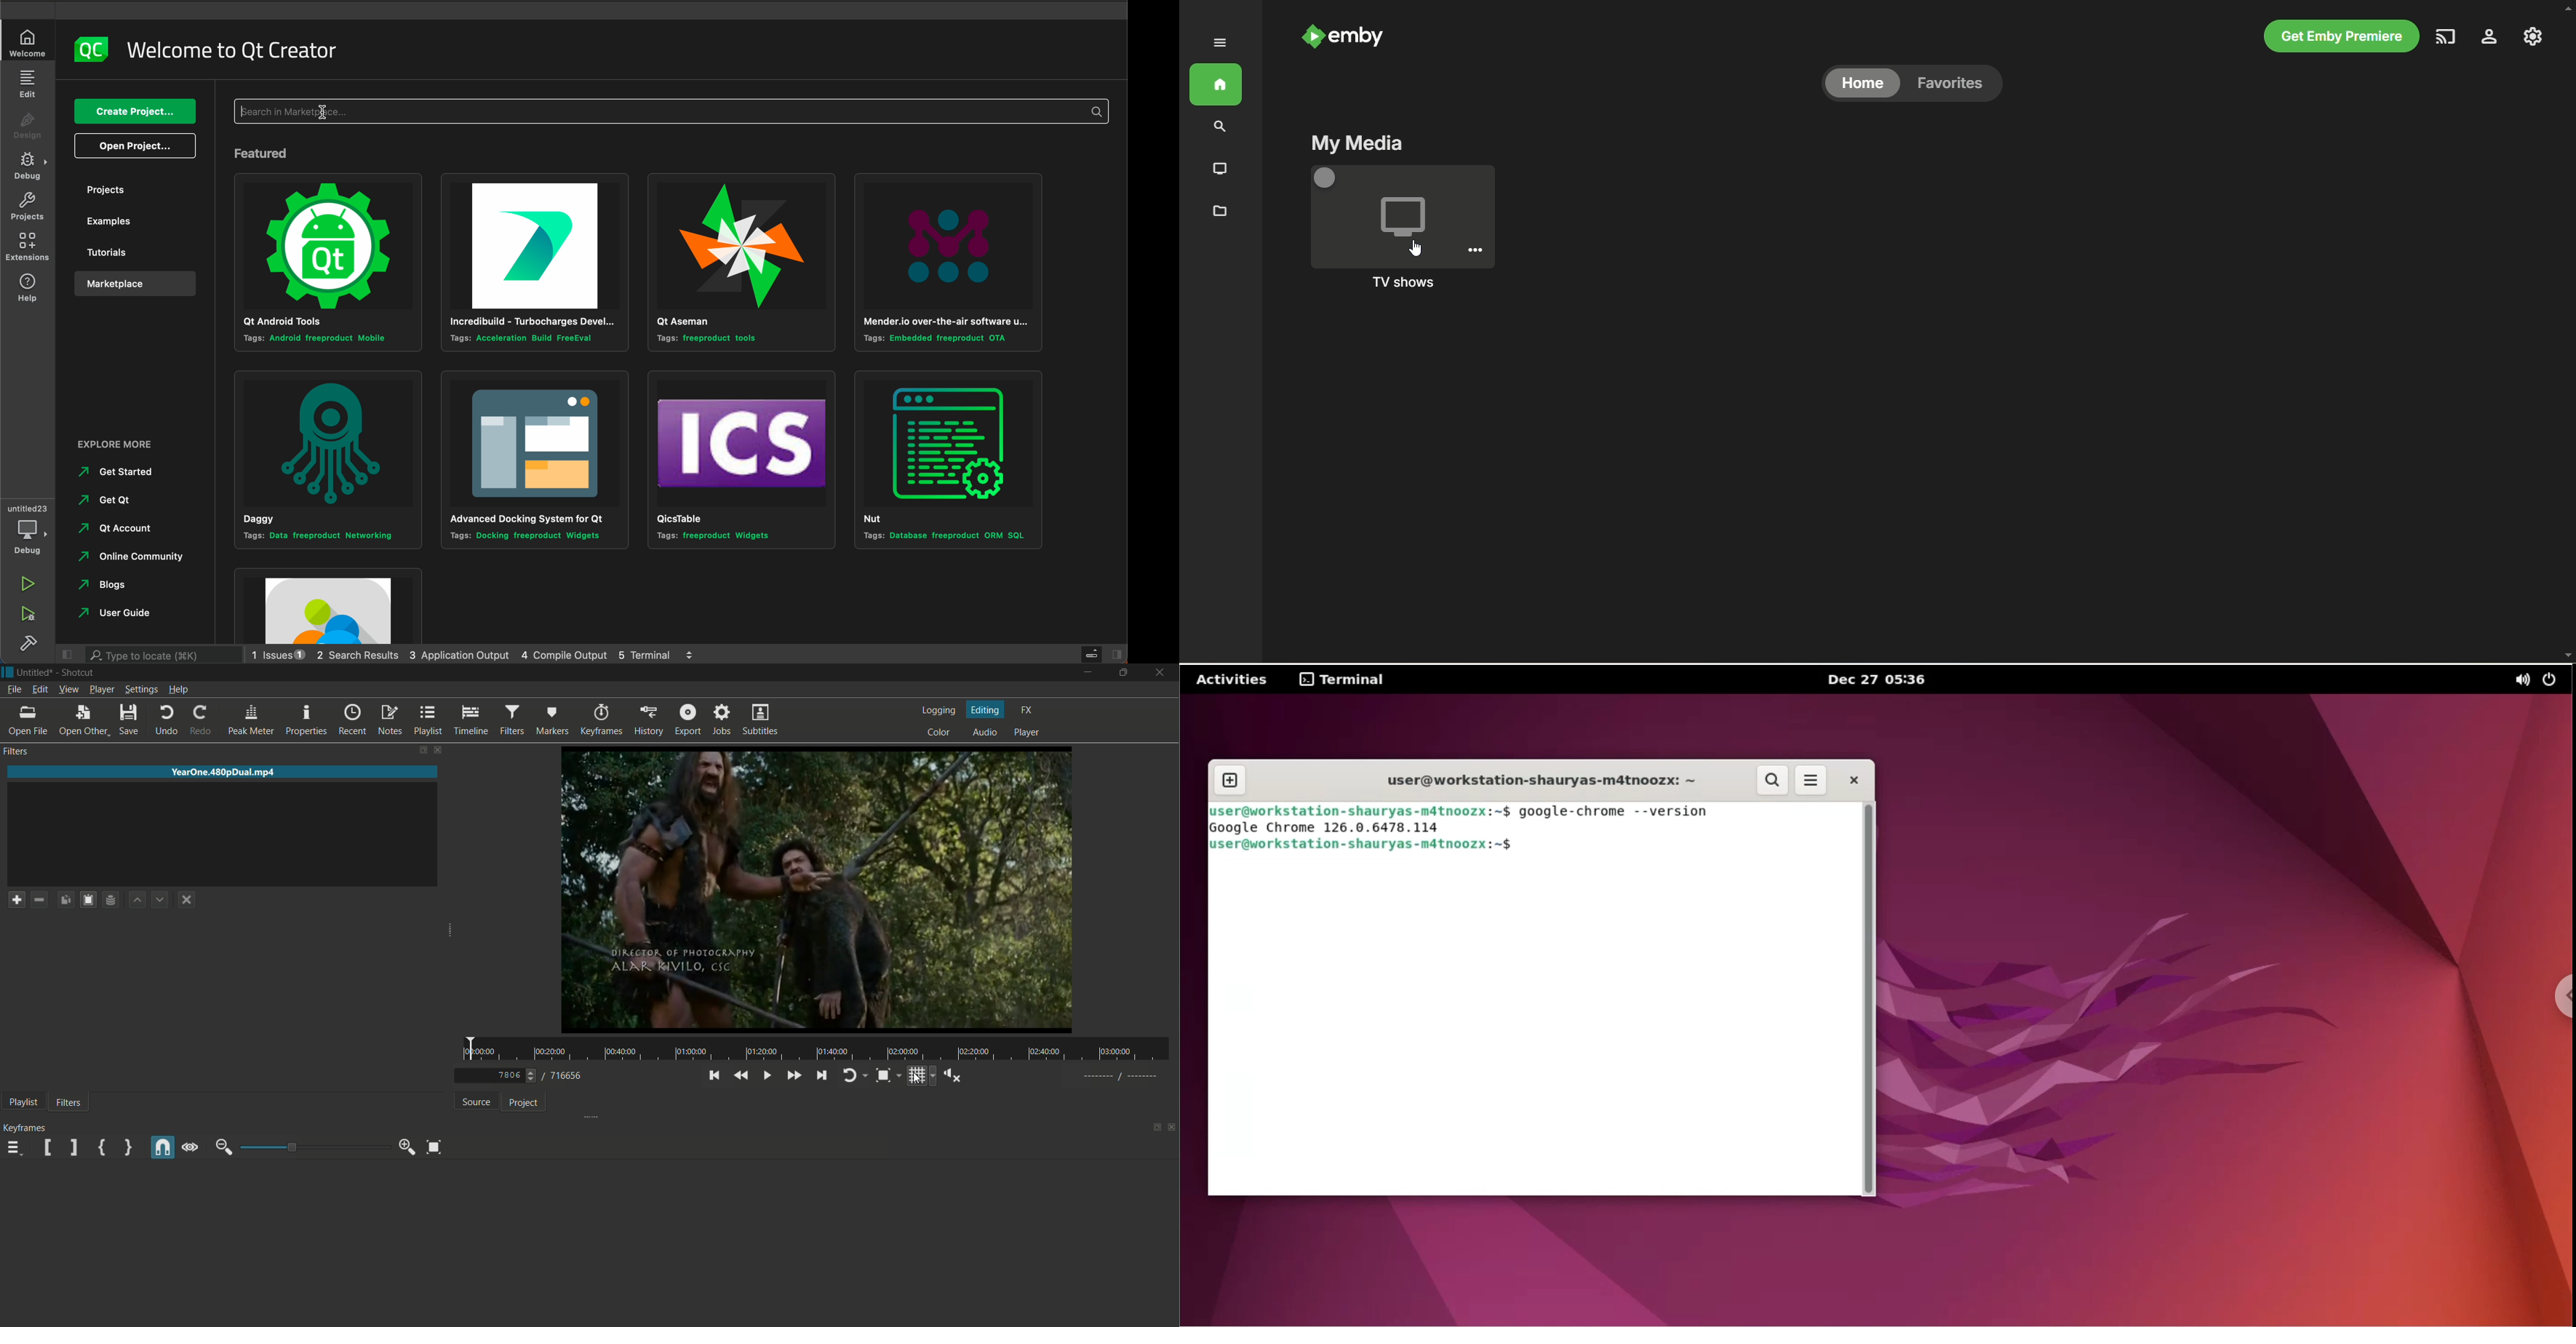 Image resolution: width=2576 pixels, height=1344 pixels. I want to click on filters, so click(512, 720).